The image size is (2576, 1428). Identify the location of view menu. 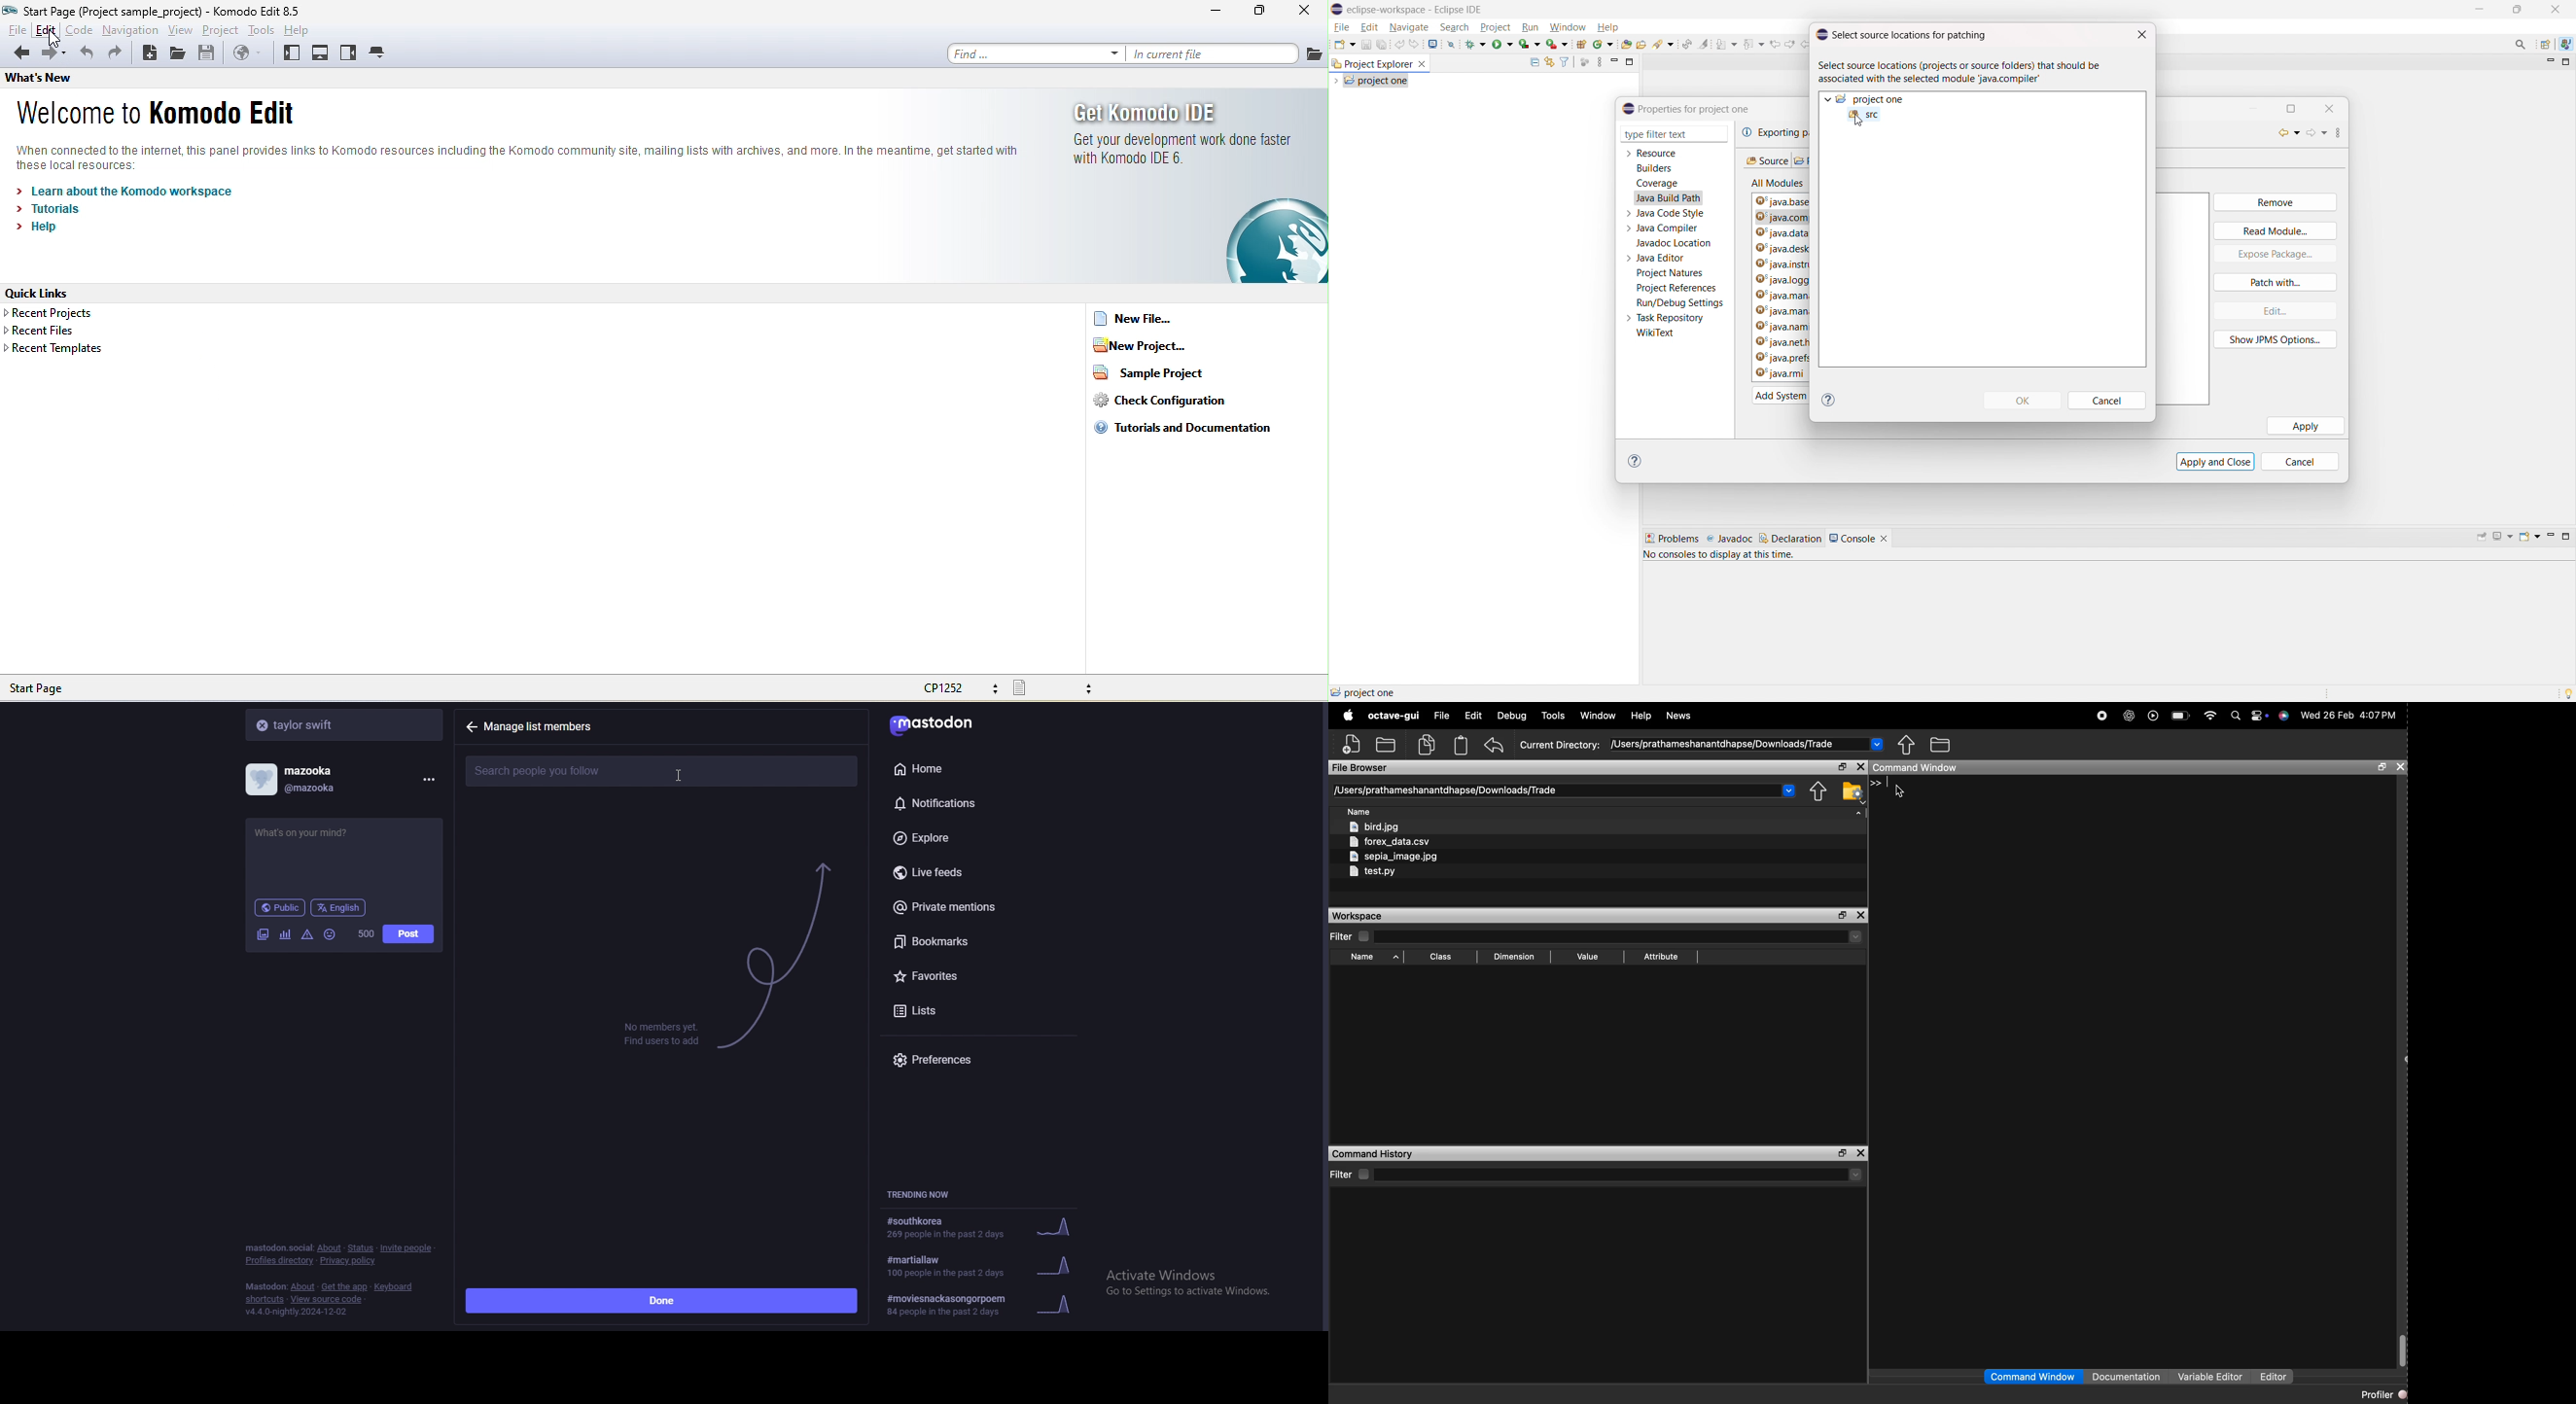
(1599, 62).